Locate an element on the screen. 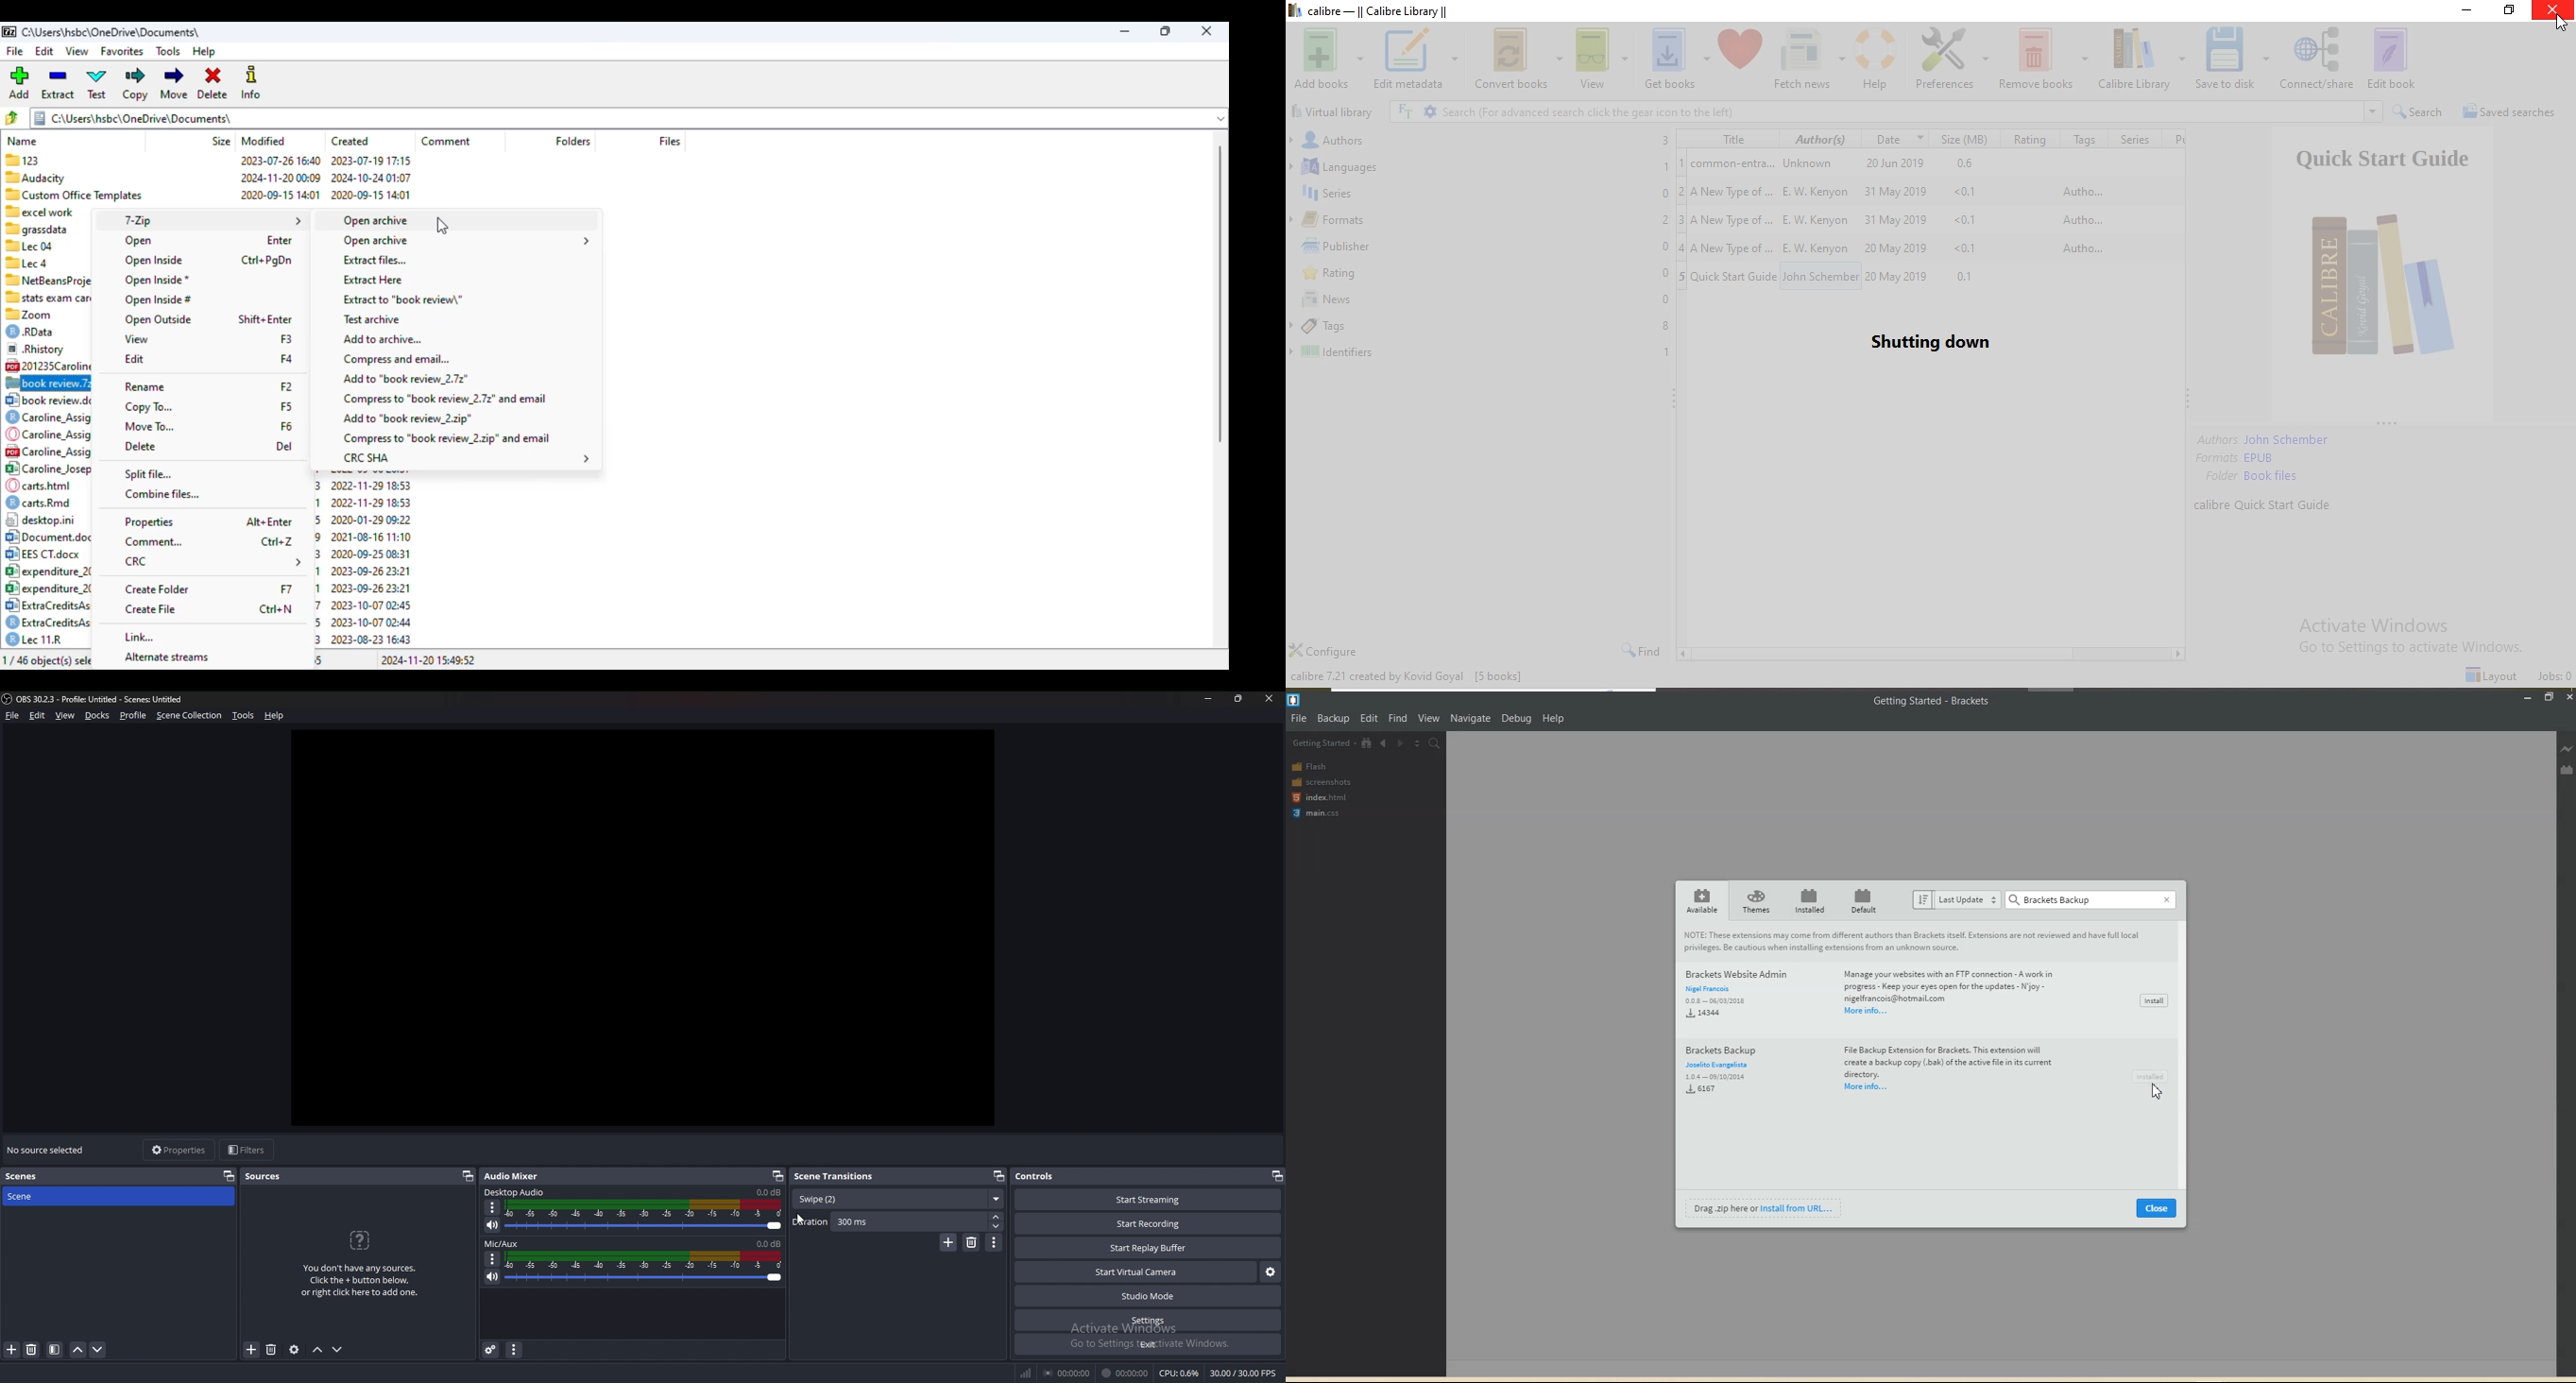  exit is located at coordinates (1148, 1344).